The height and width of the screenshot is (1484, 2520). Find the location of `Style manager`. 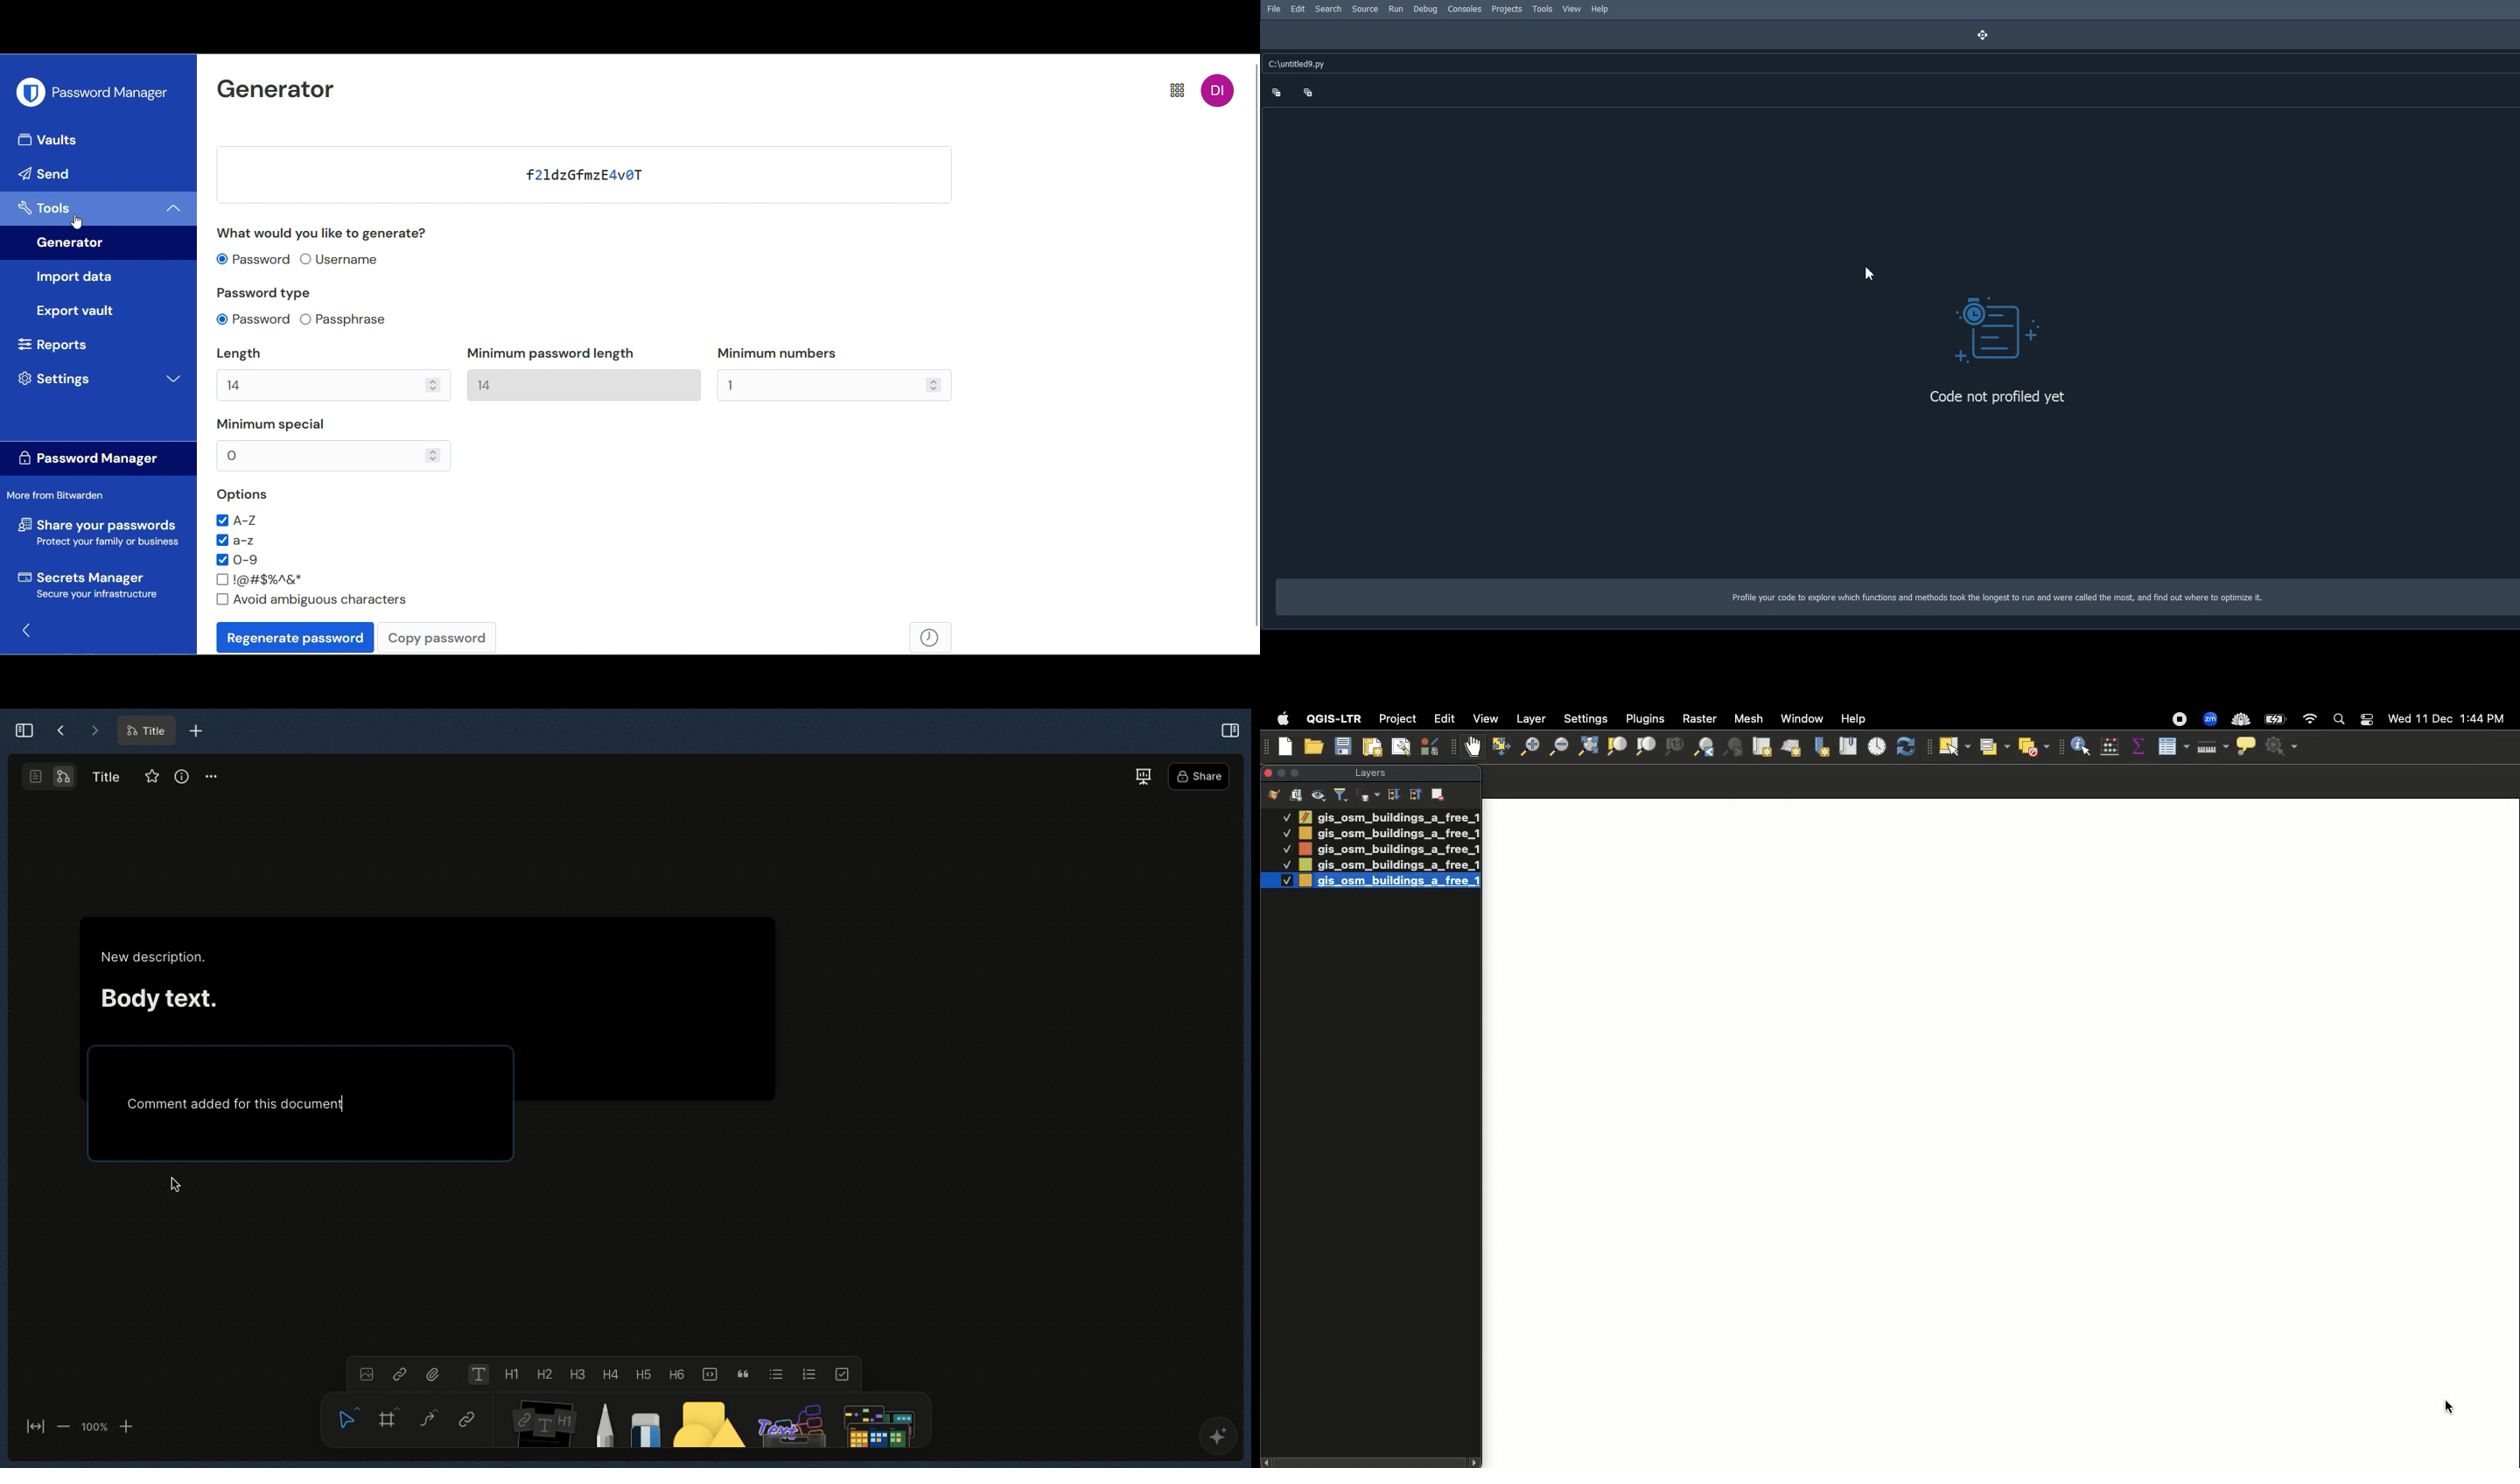

Style manager is located at coordinates (1499, 747).